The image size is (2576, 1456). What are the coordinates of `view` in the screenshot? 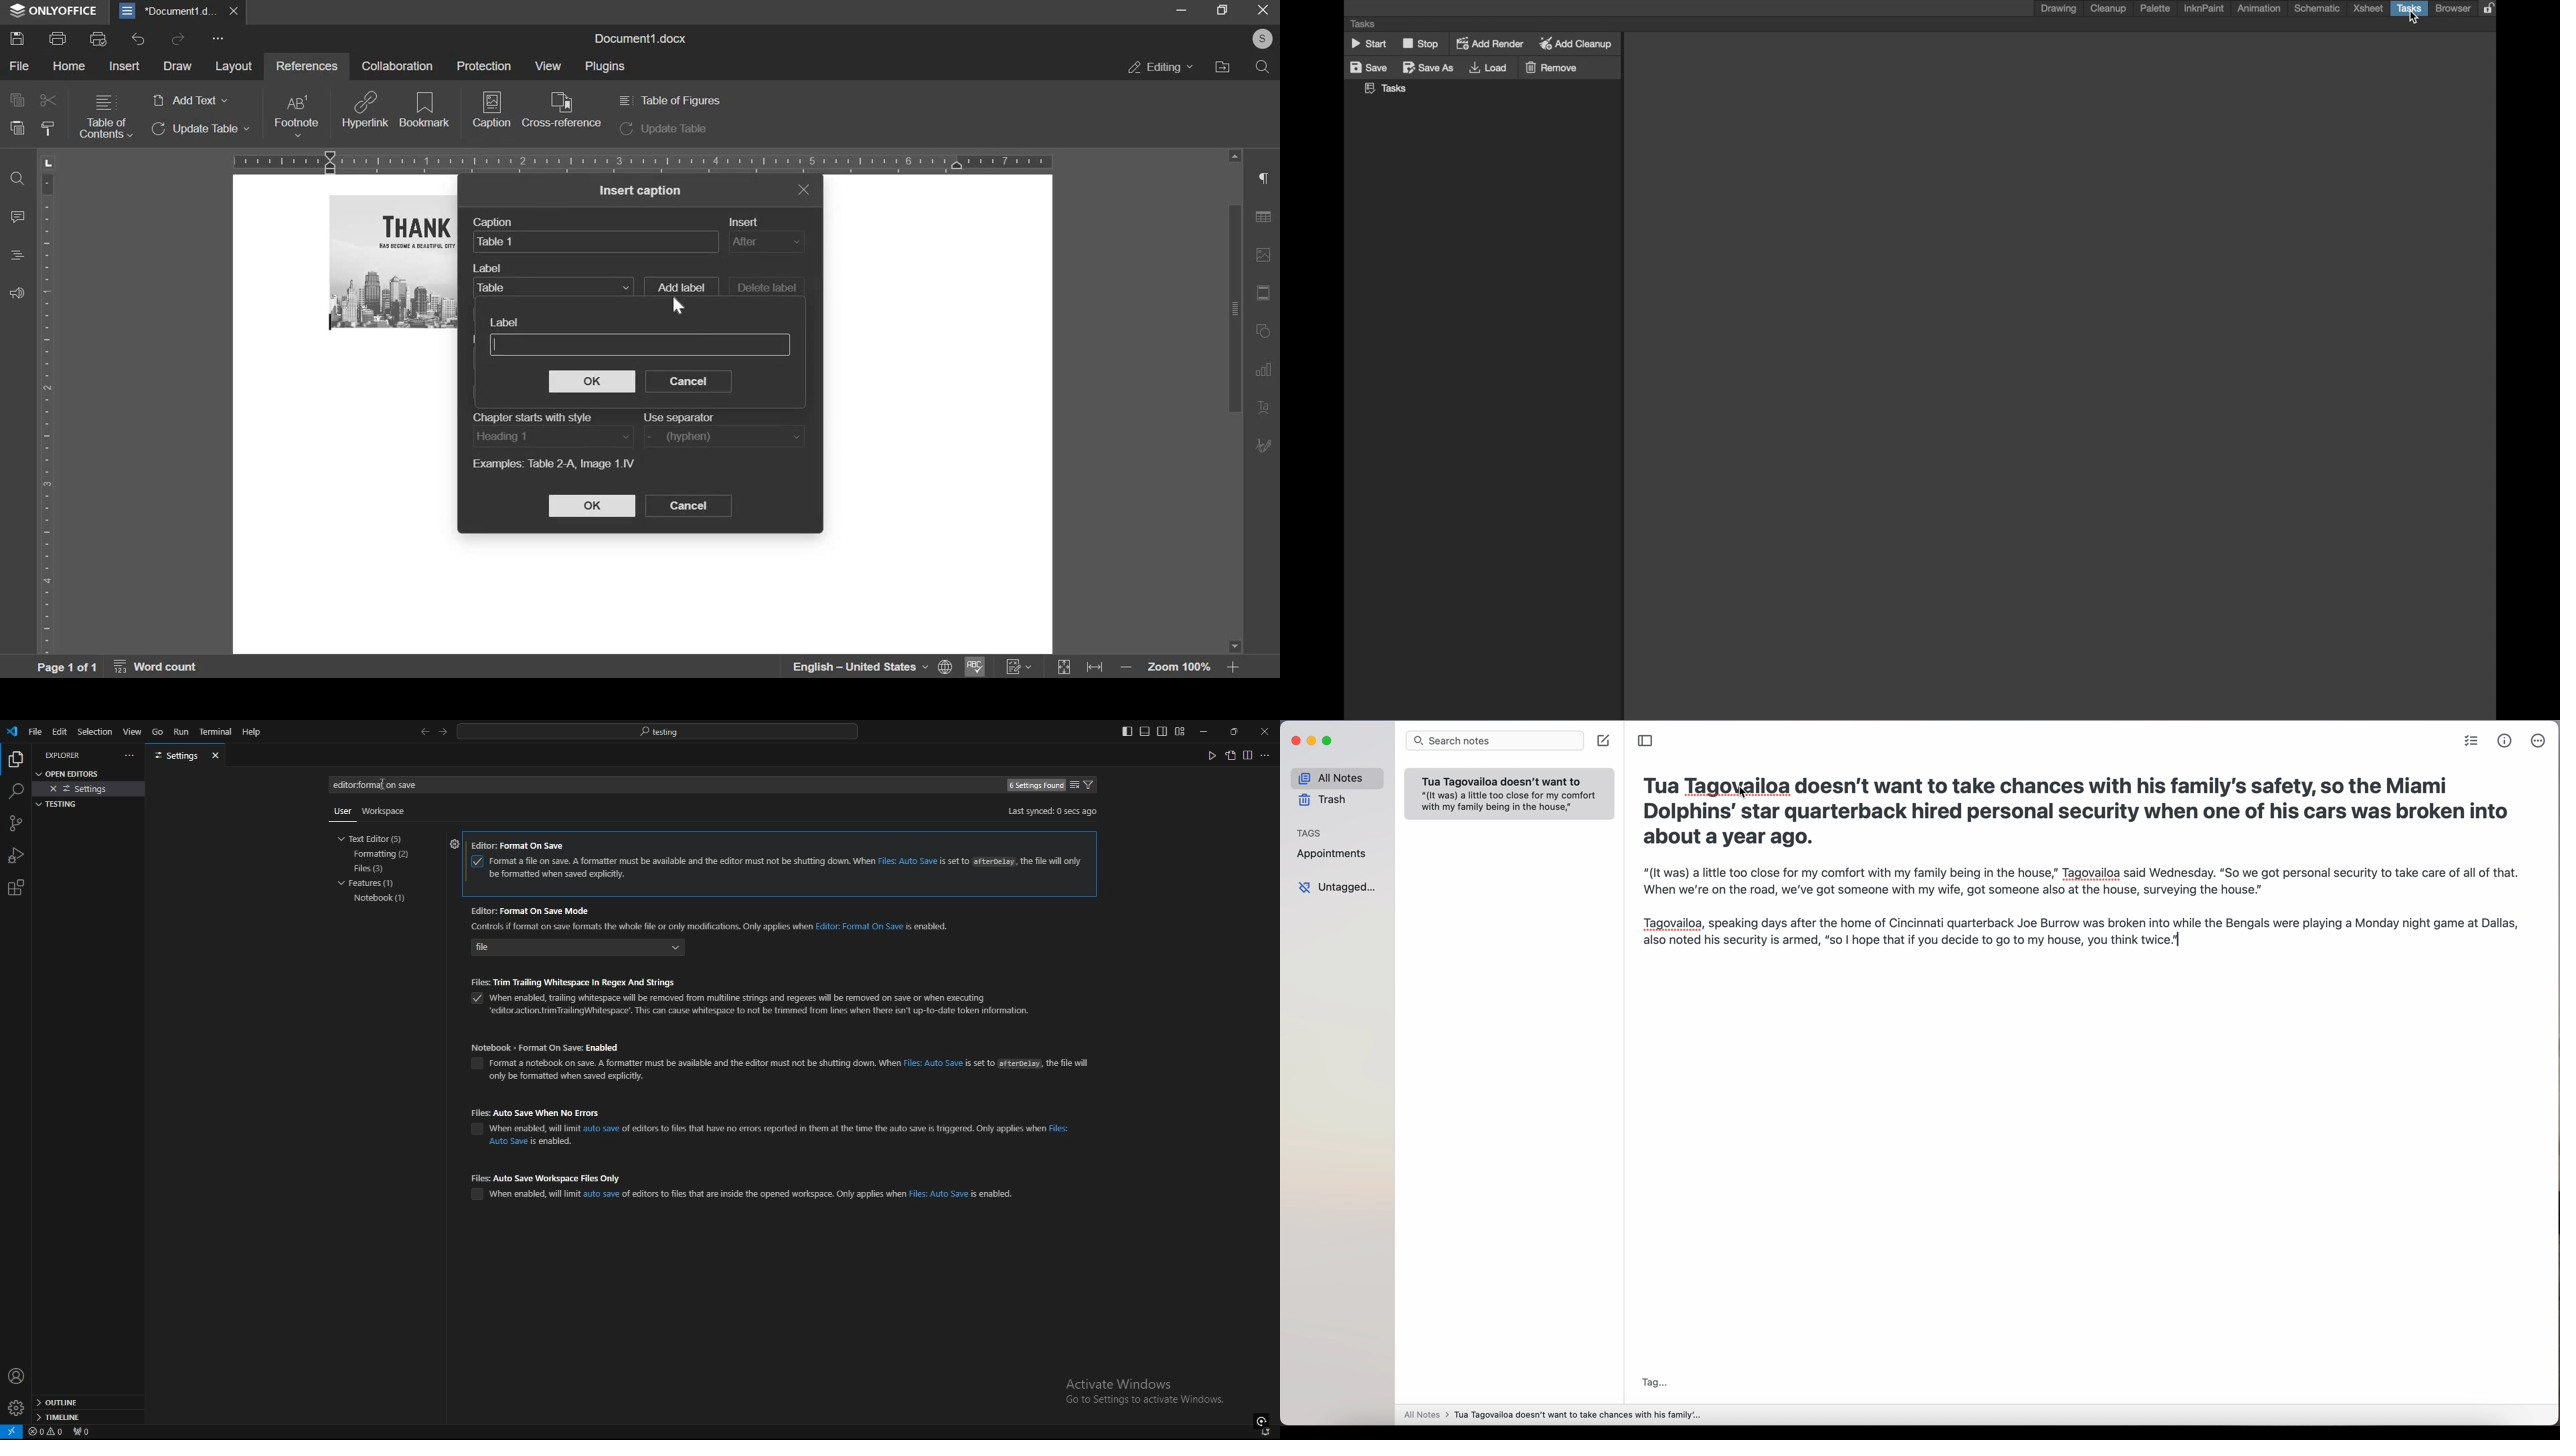 It's located at (546, 66).